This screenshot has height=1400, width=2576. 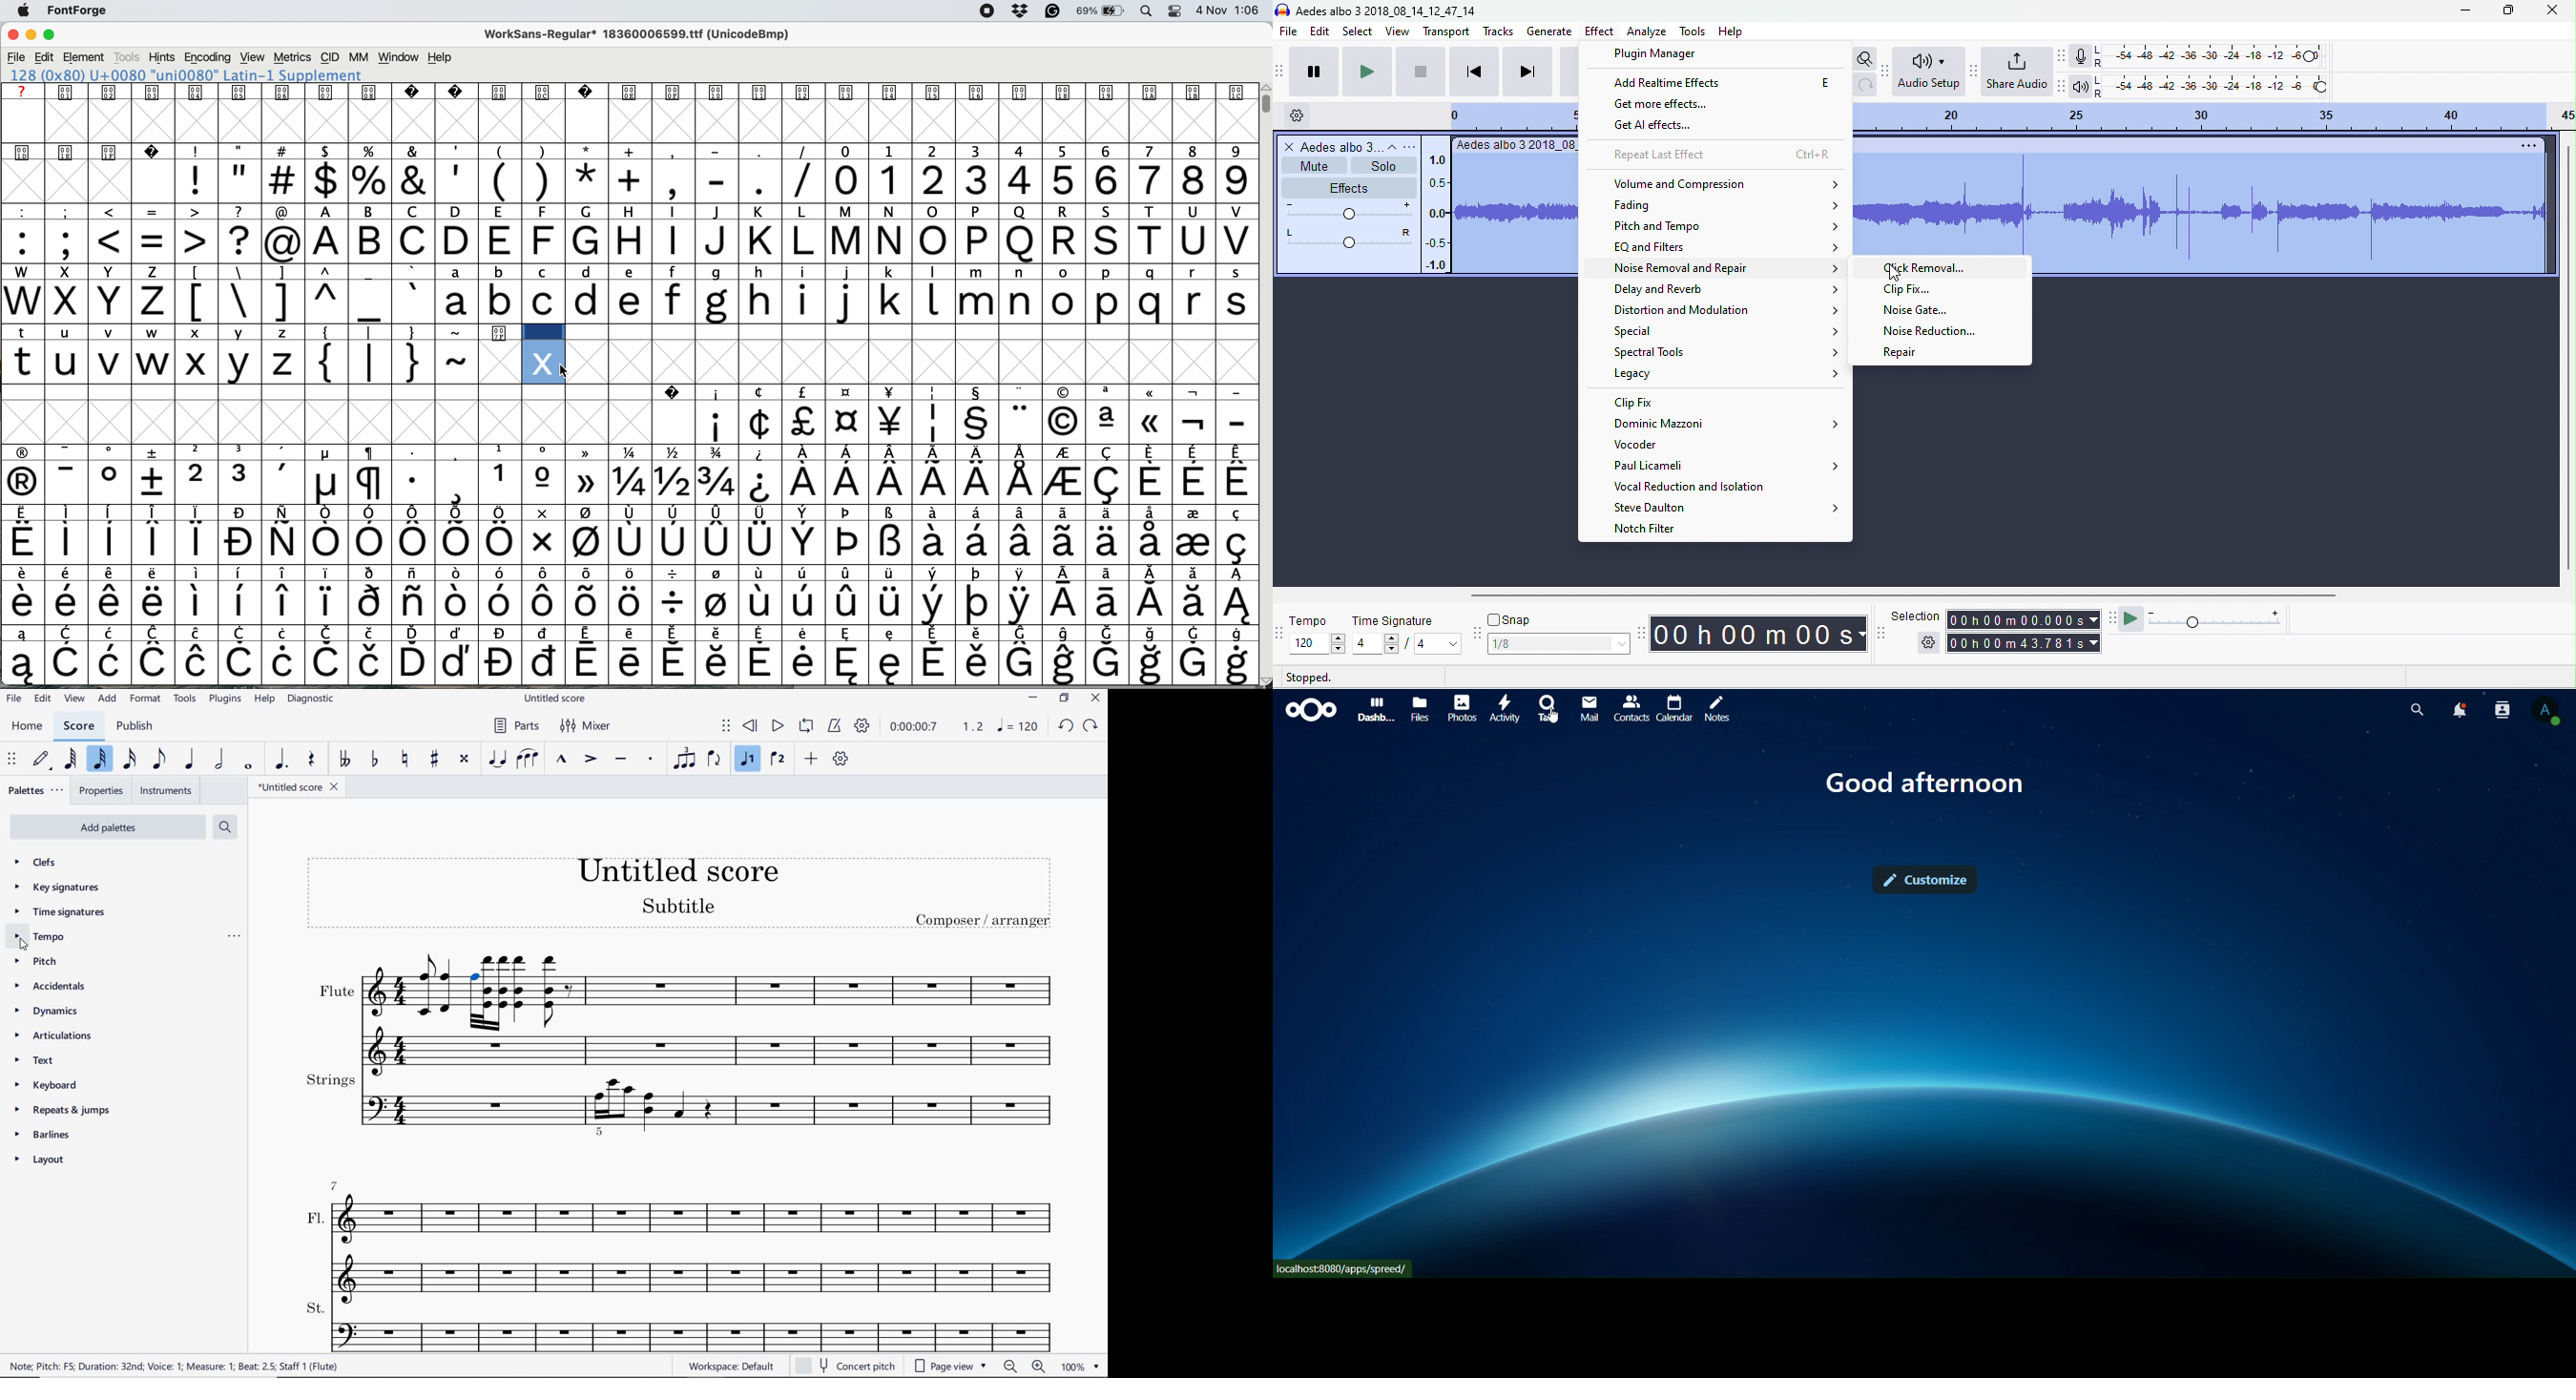 I want to click on restore down, so click(x=1066, y=698).